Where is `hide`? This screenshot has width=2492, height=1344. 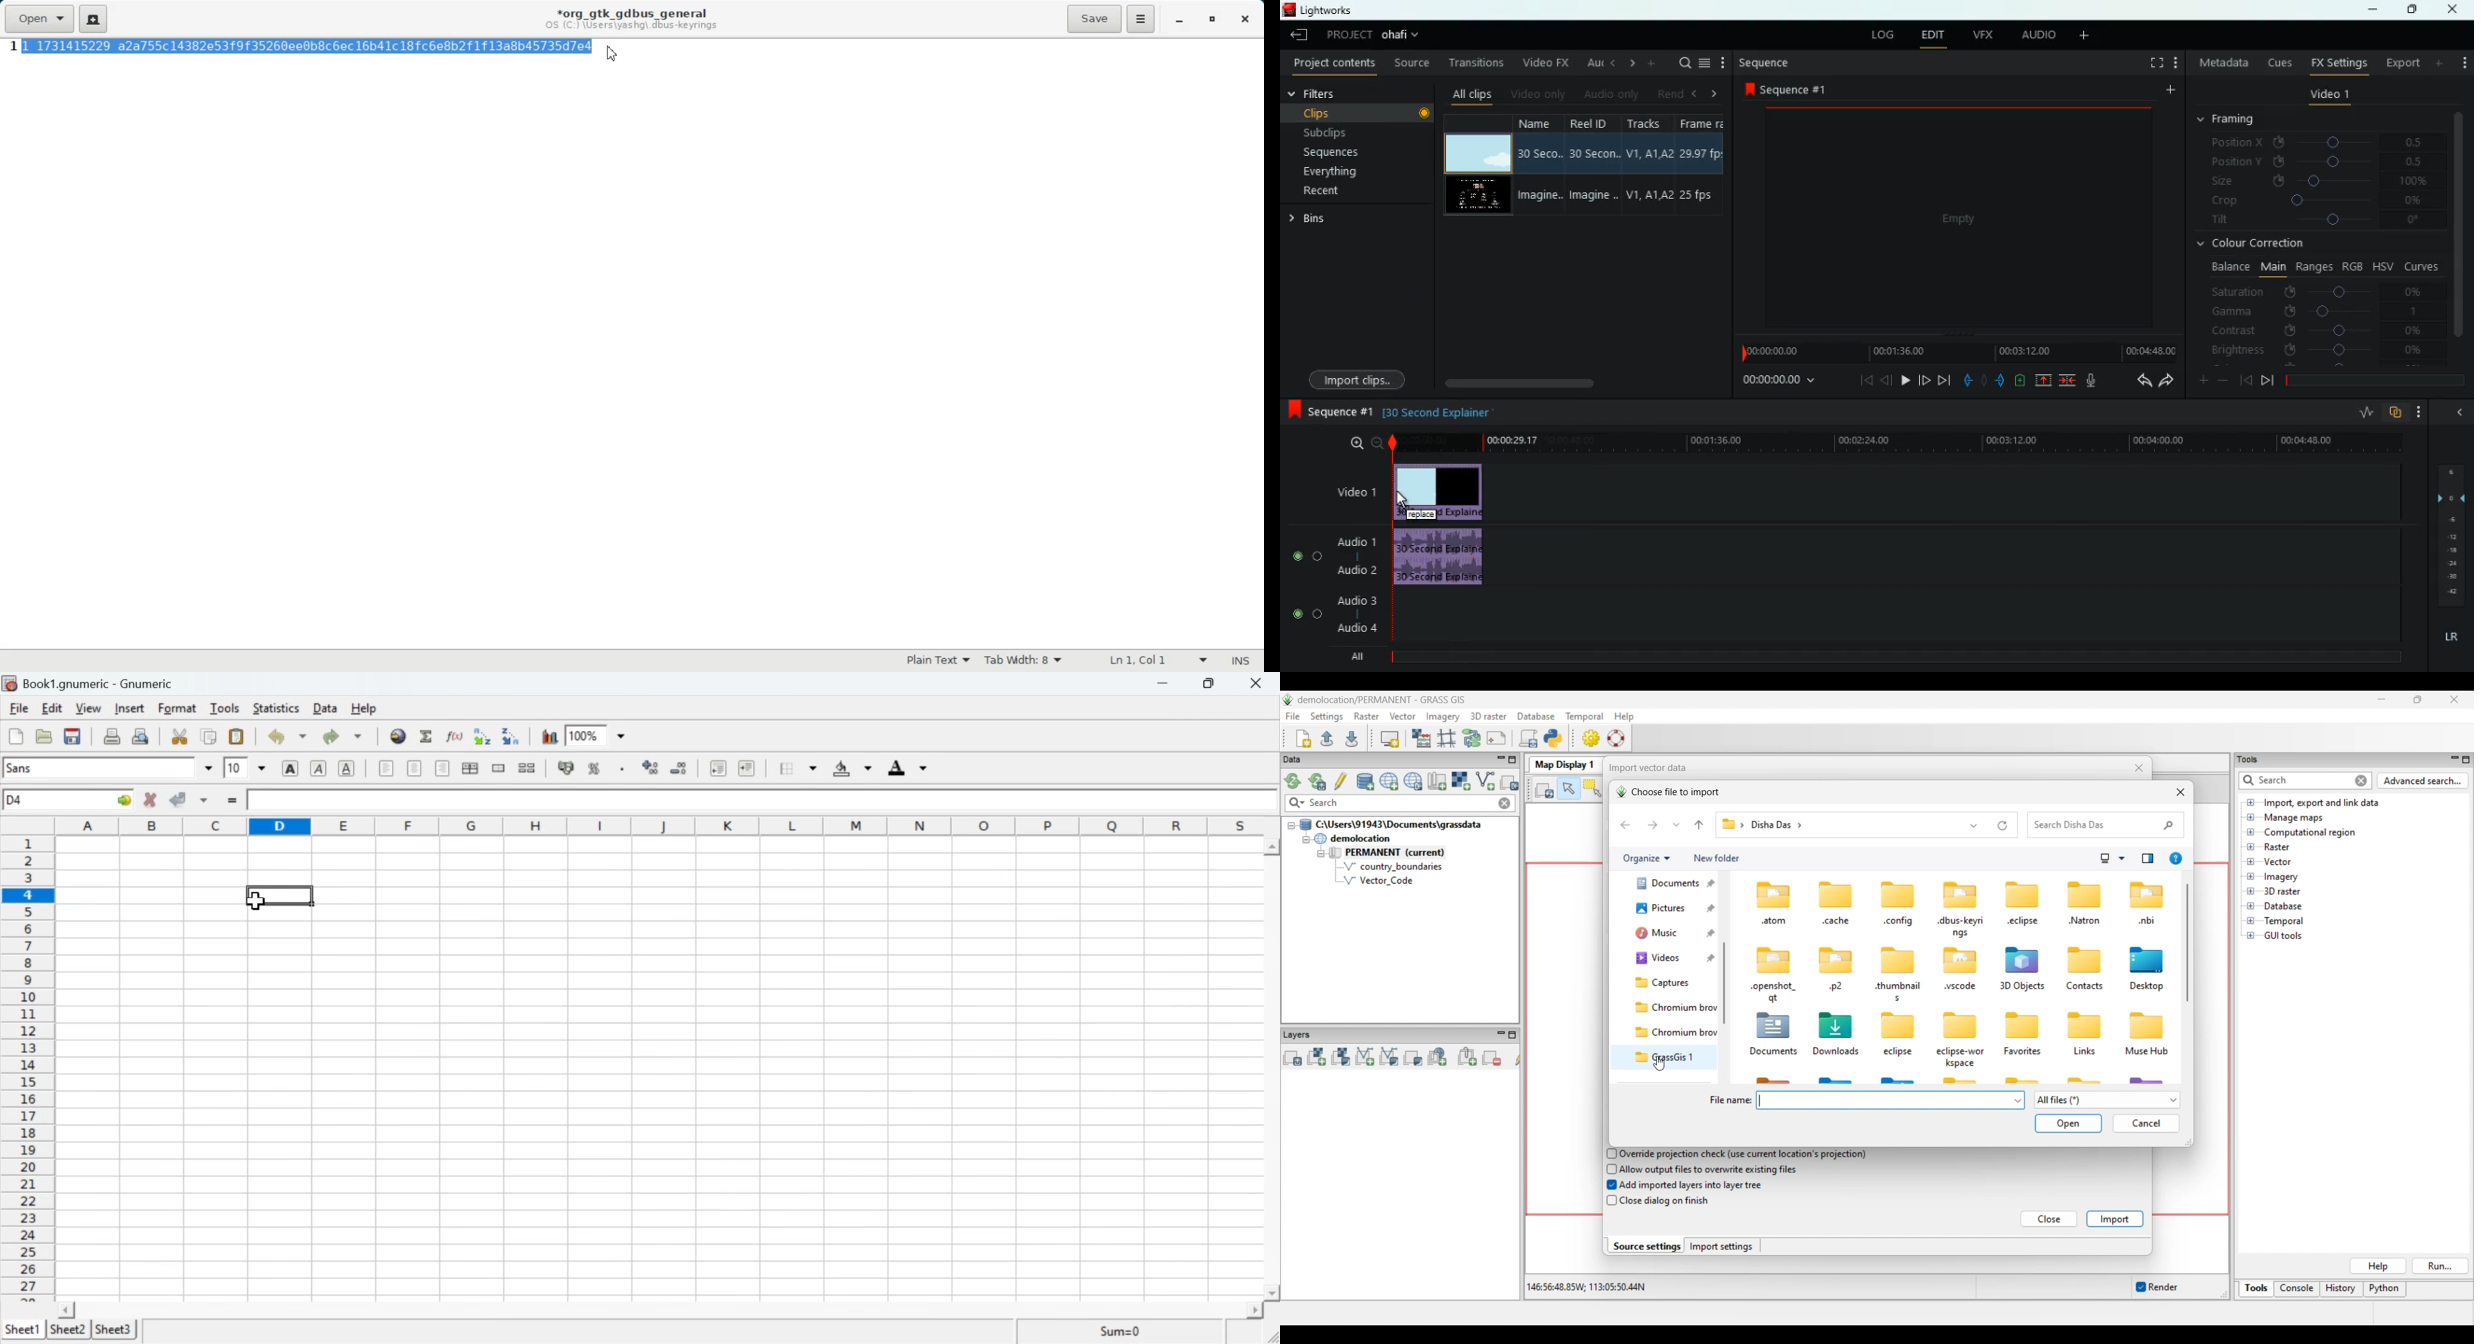 hide is located at coordinates (2456, 411).